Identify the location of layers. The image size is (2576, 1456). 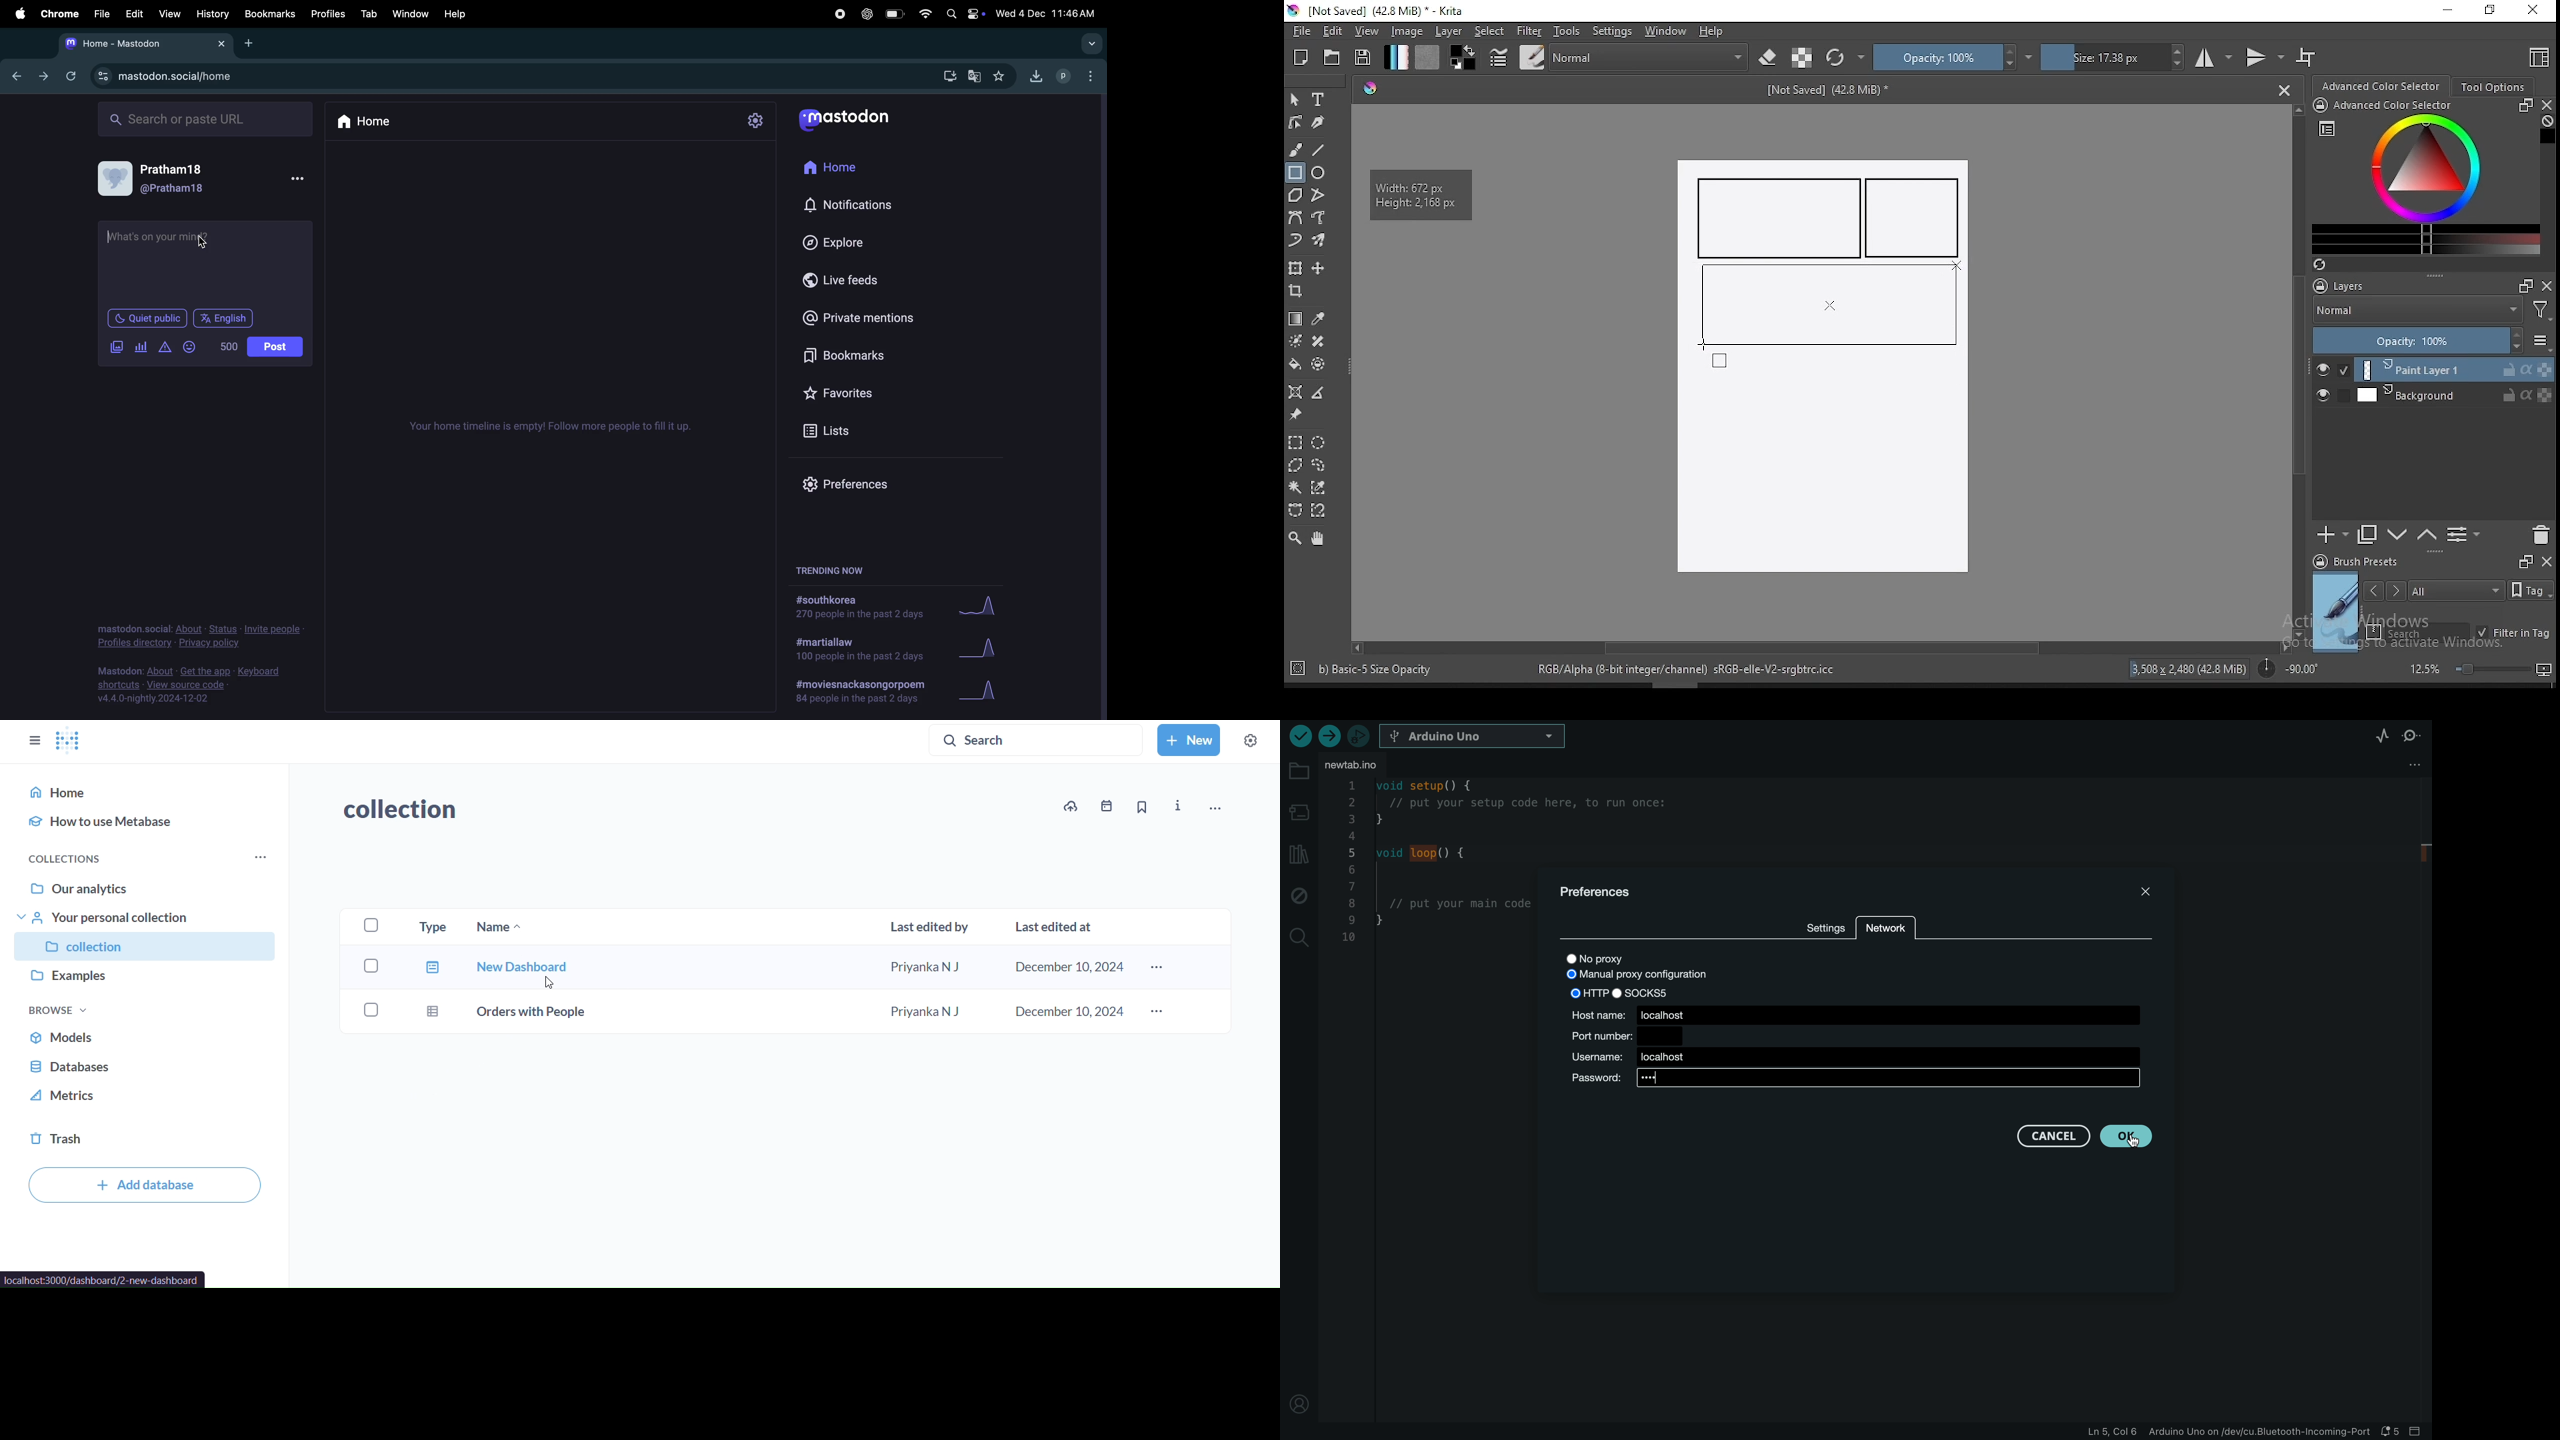
(2345, 287).